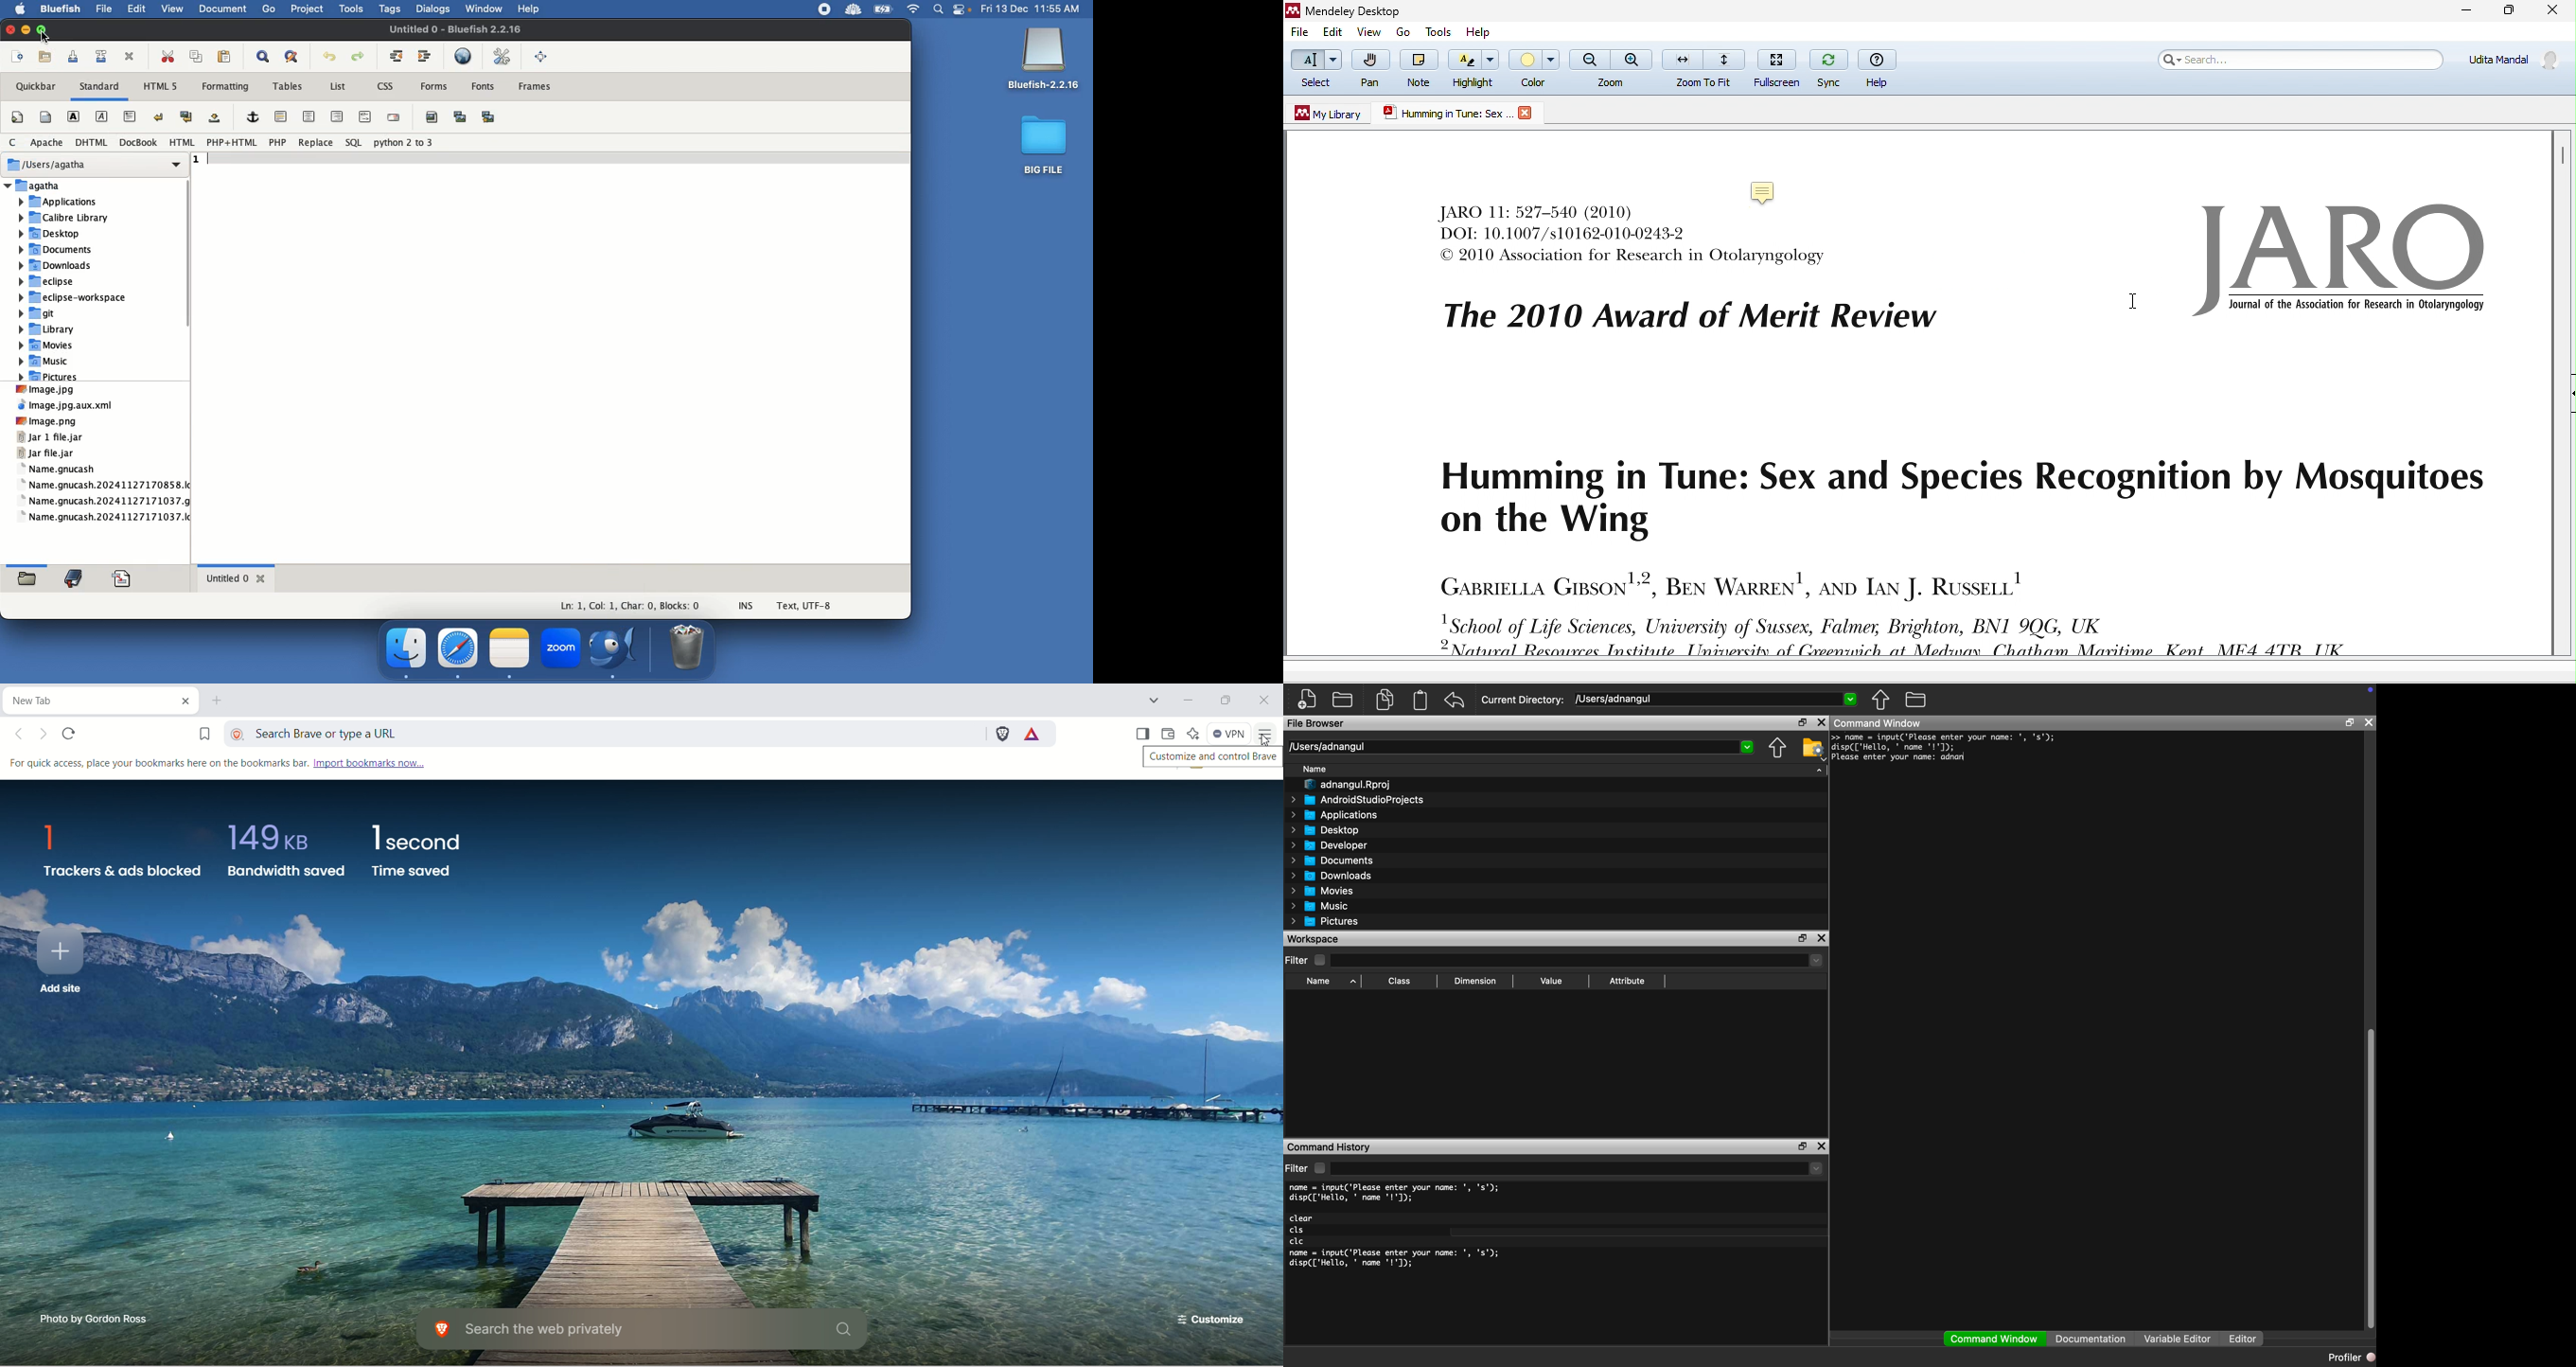 Image resolution: width=2576 pixels, height=1372 pixels. What do you see at coordinates (541, 86) in the screenshot?
I see `Frames` at bounding box center [541, 86].